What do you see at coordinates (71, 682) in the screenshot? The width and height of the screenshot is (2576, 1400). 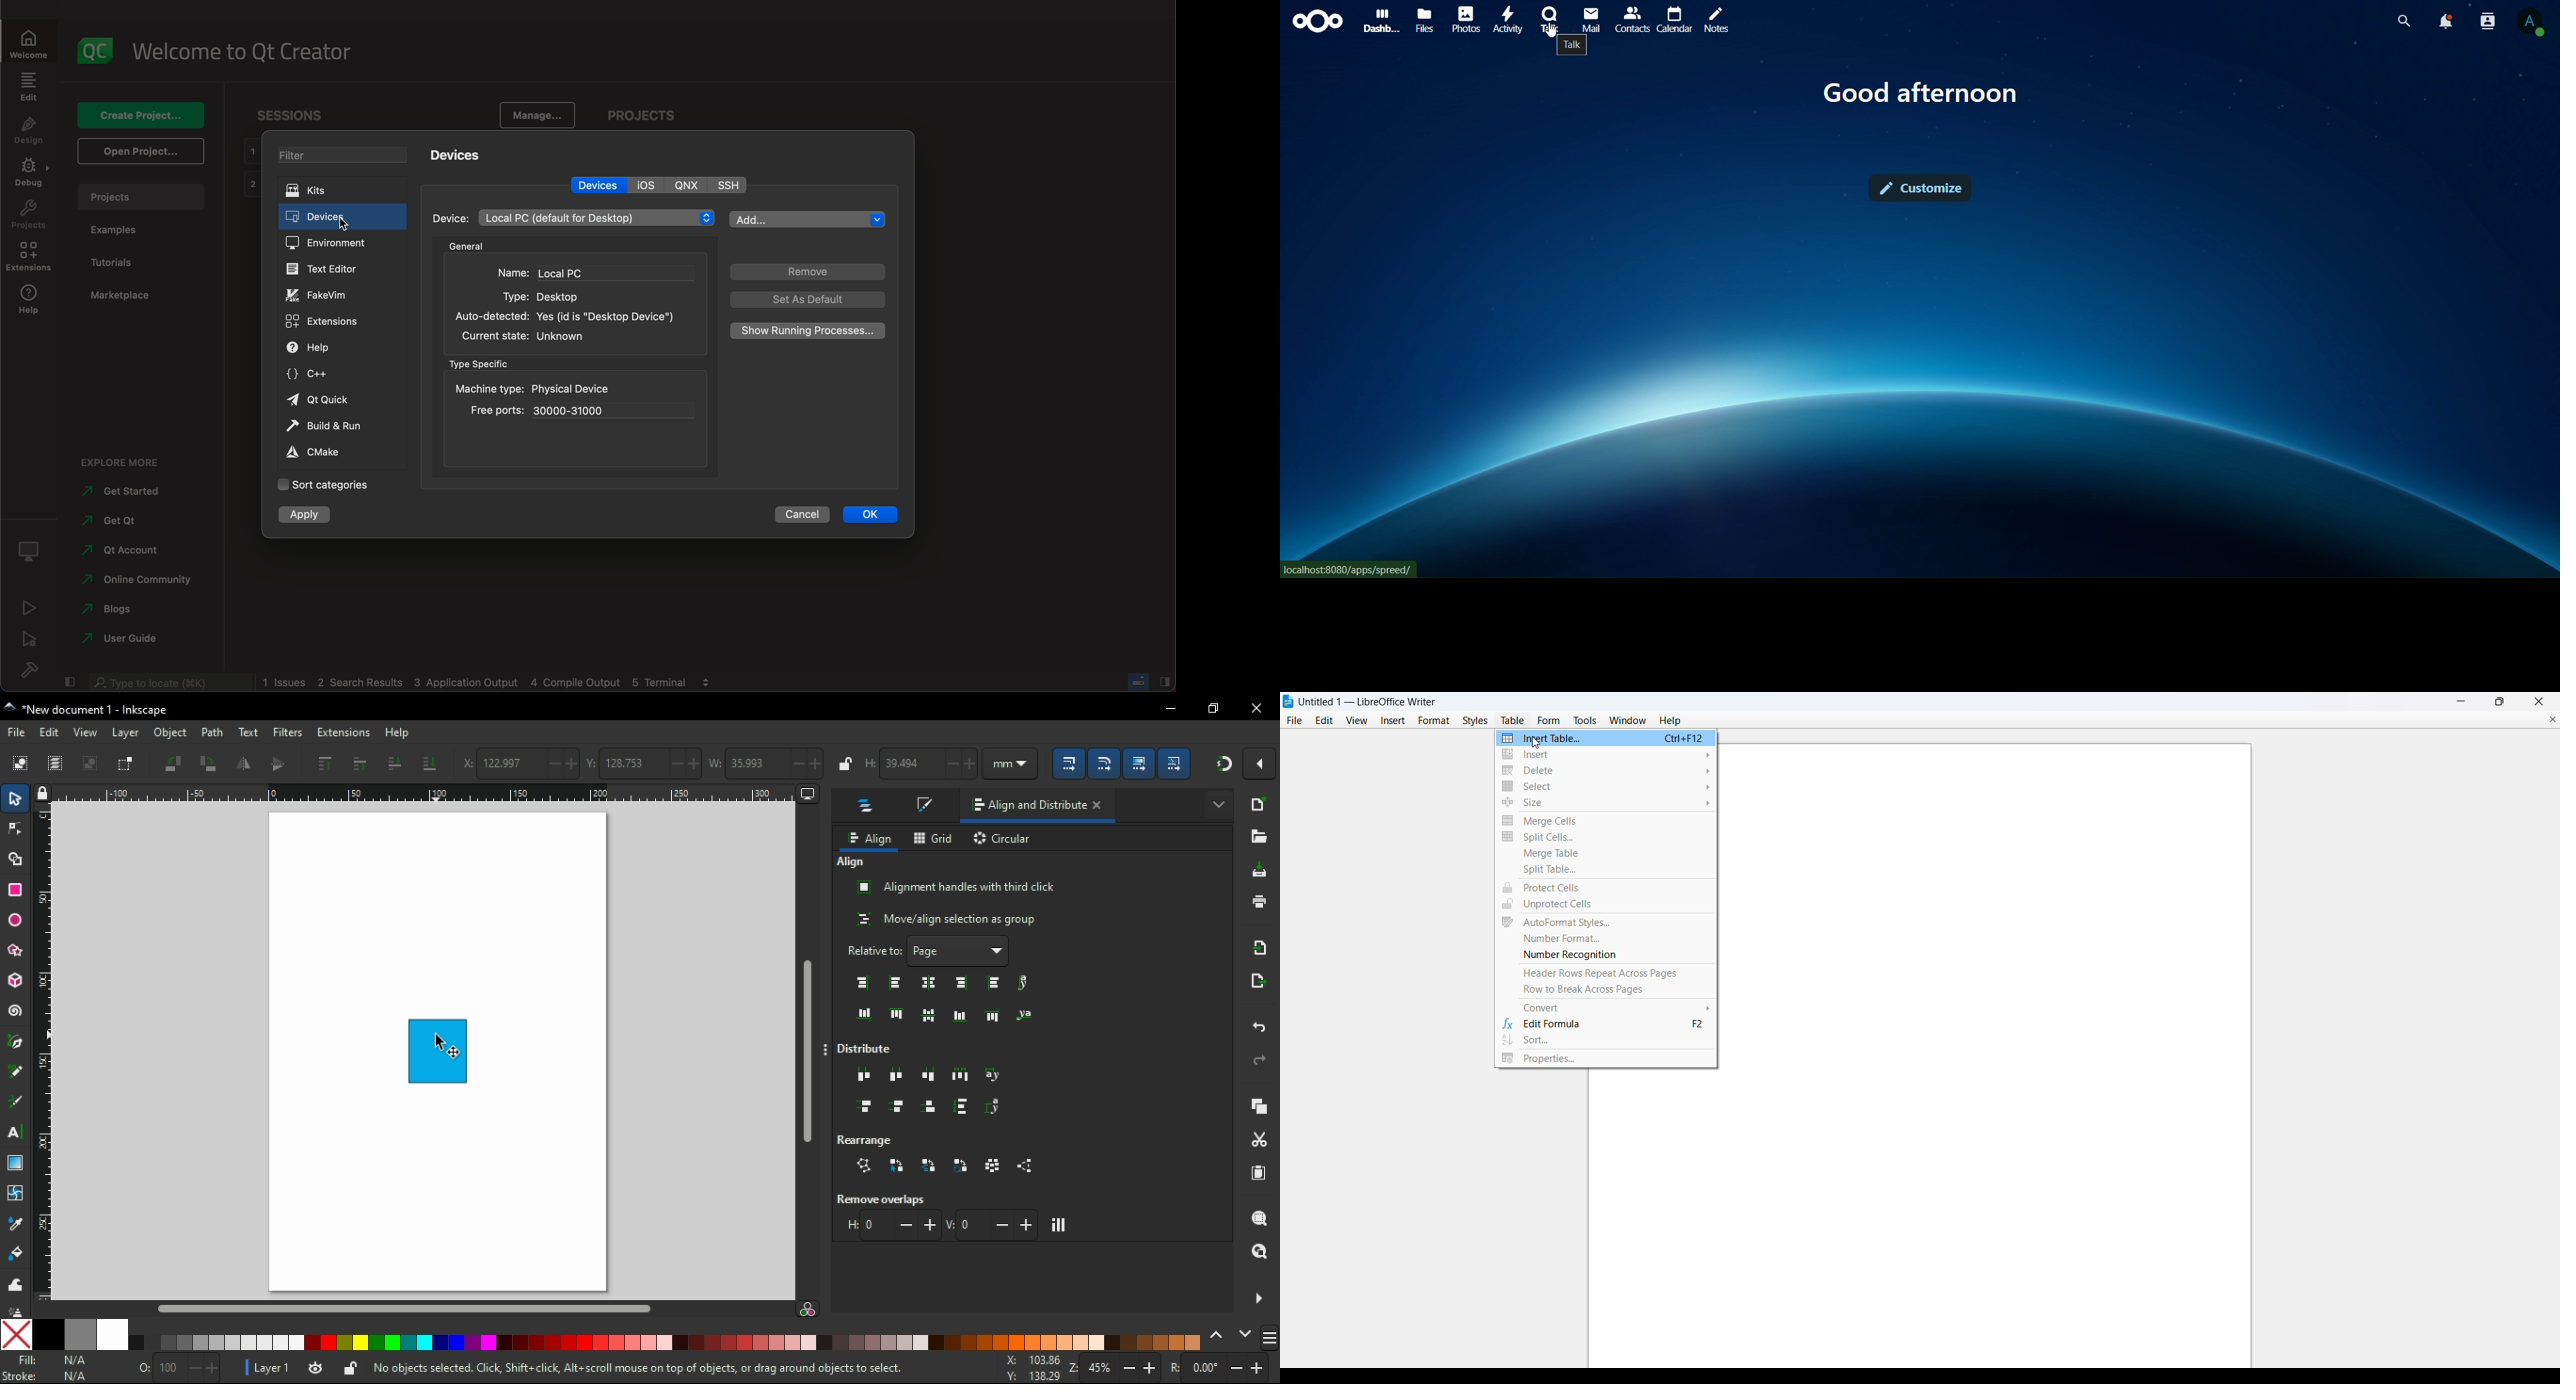 I see `Hide/Show left sidebar` at bounding box center [71, 682].